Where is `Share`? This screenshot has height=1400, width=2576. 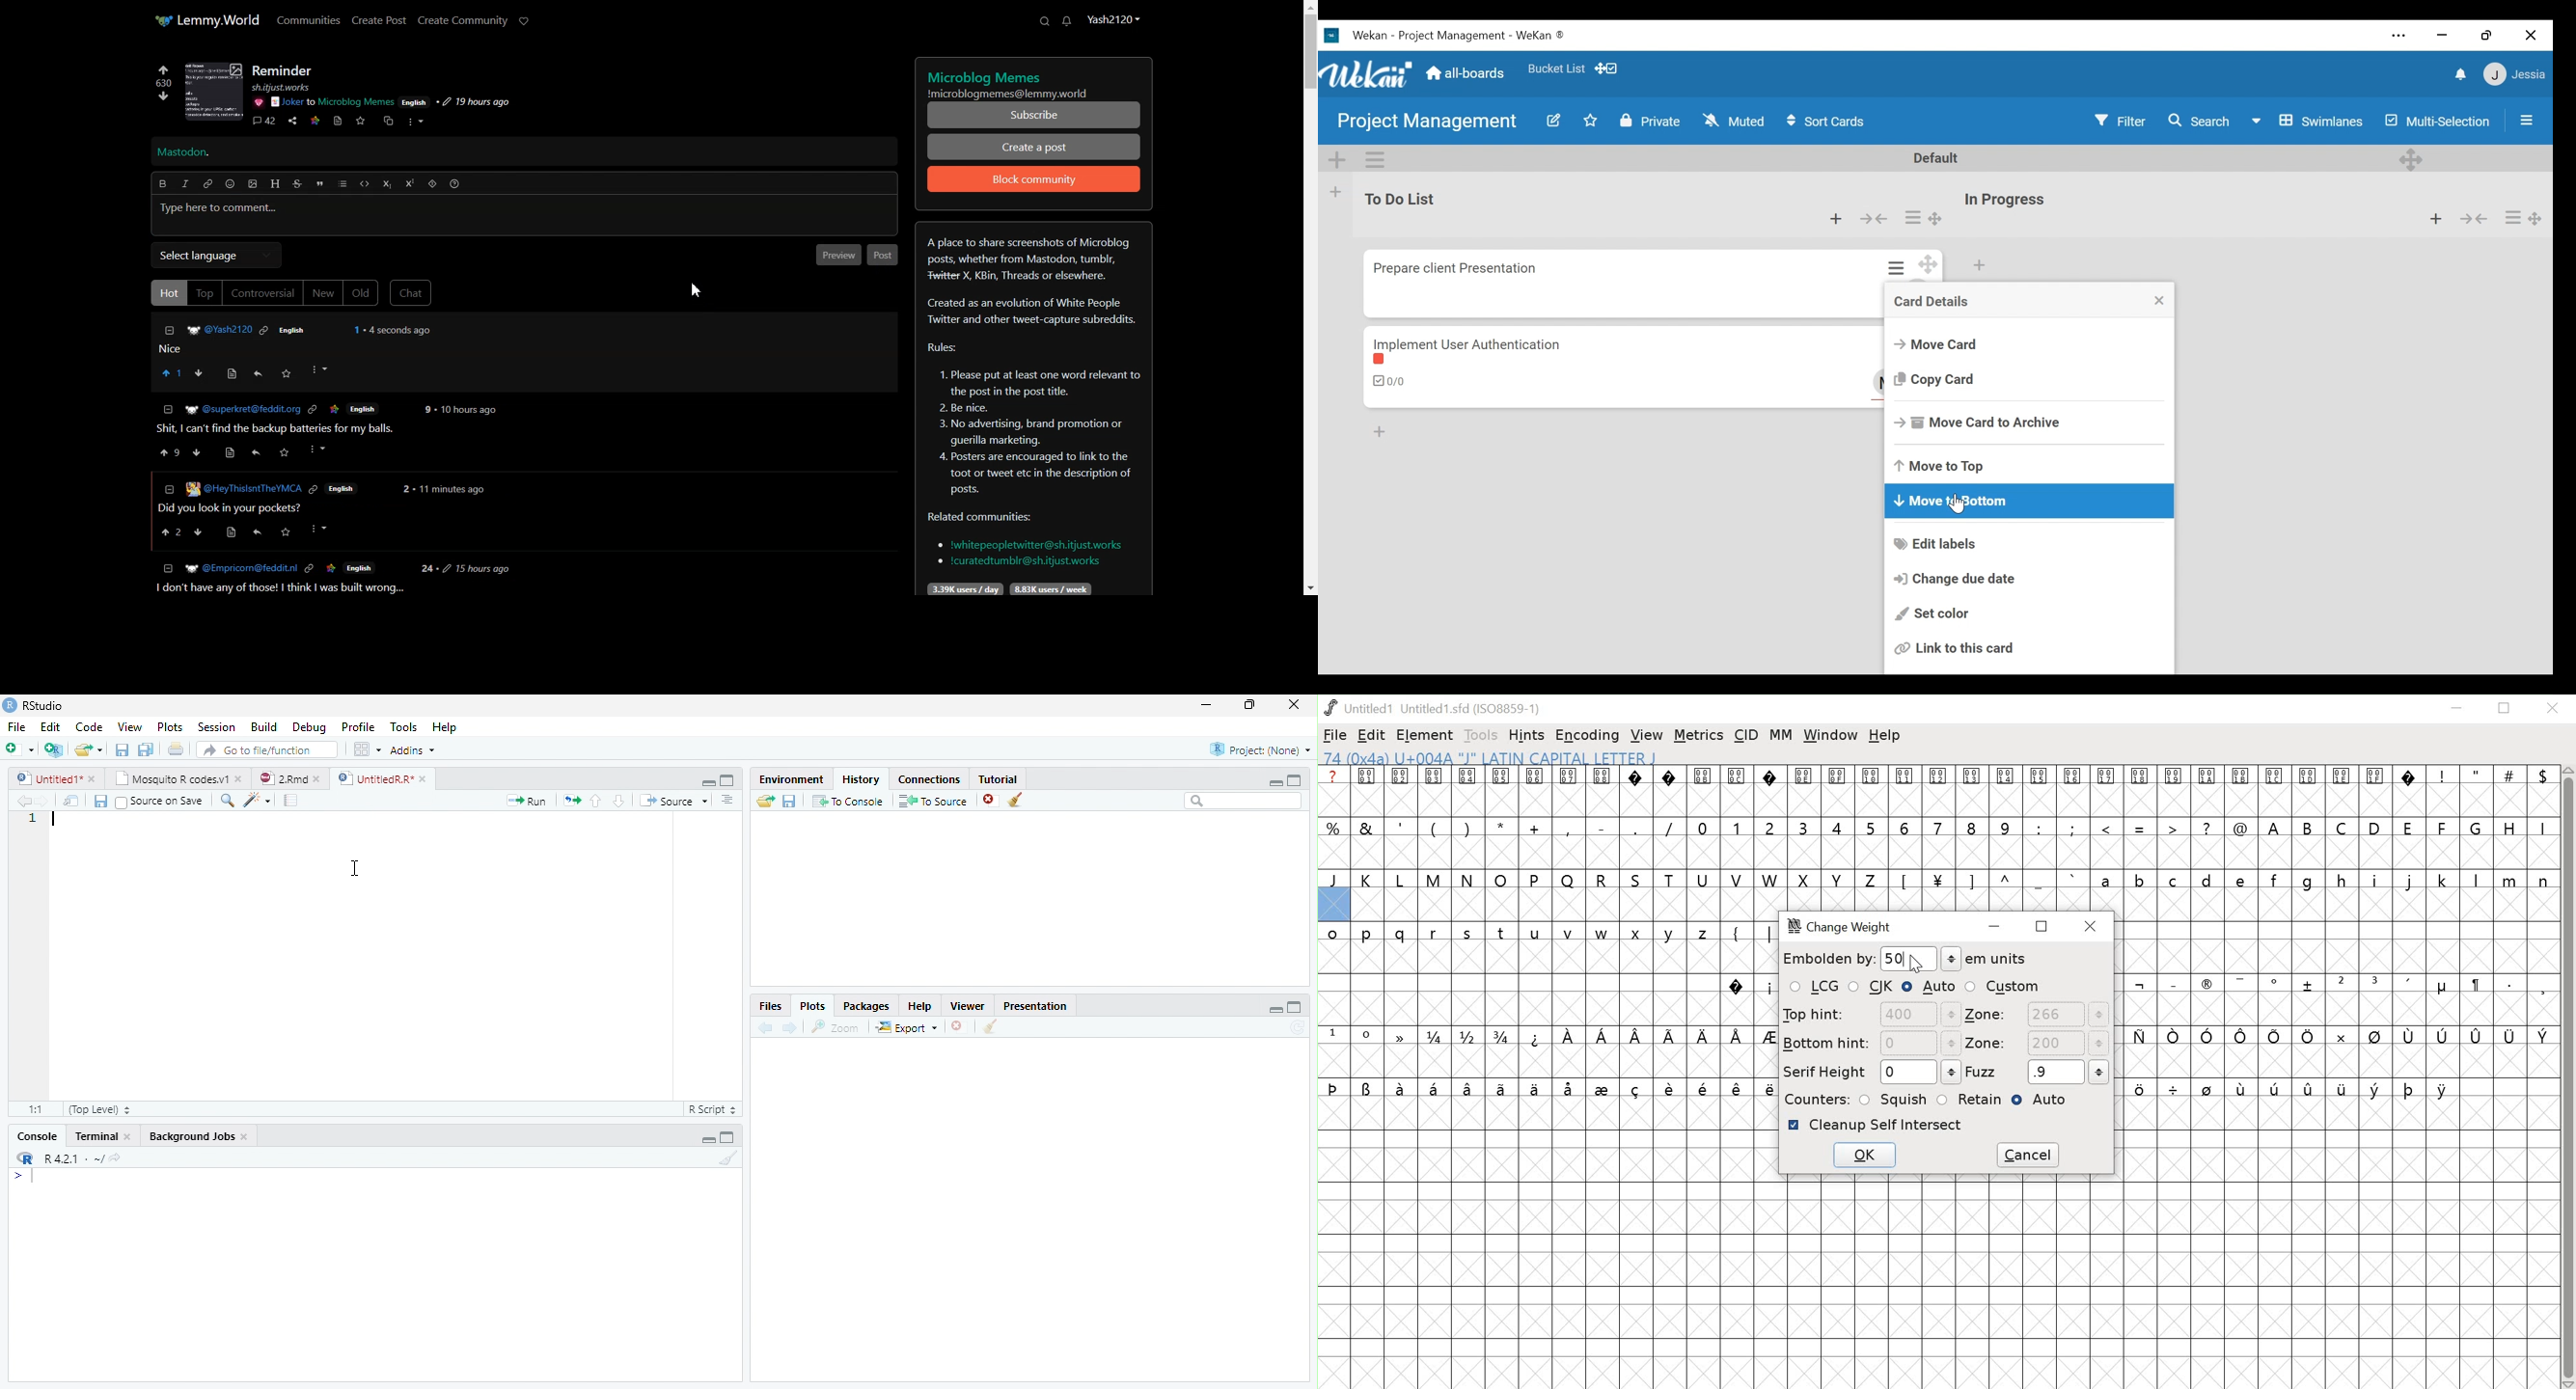
Share is located at coordinates (292, 121).